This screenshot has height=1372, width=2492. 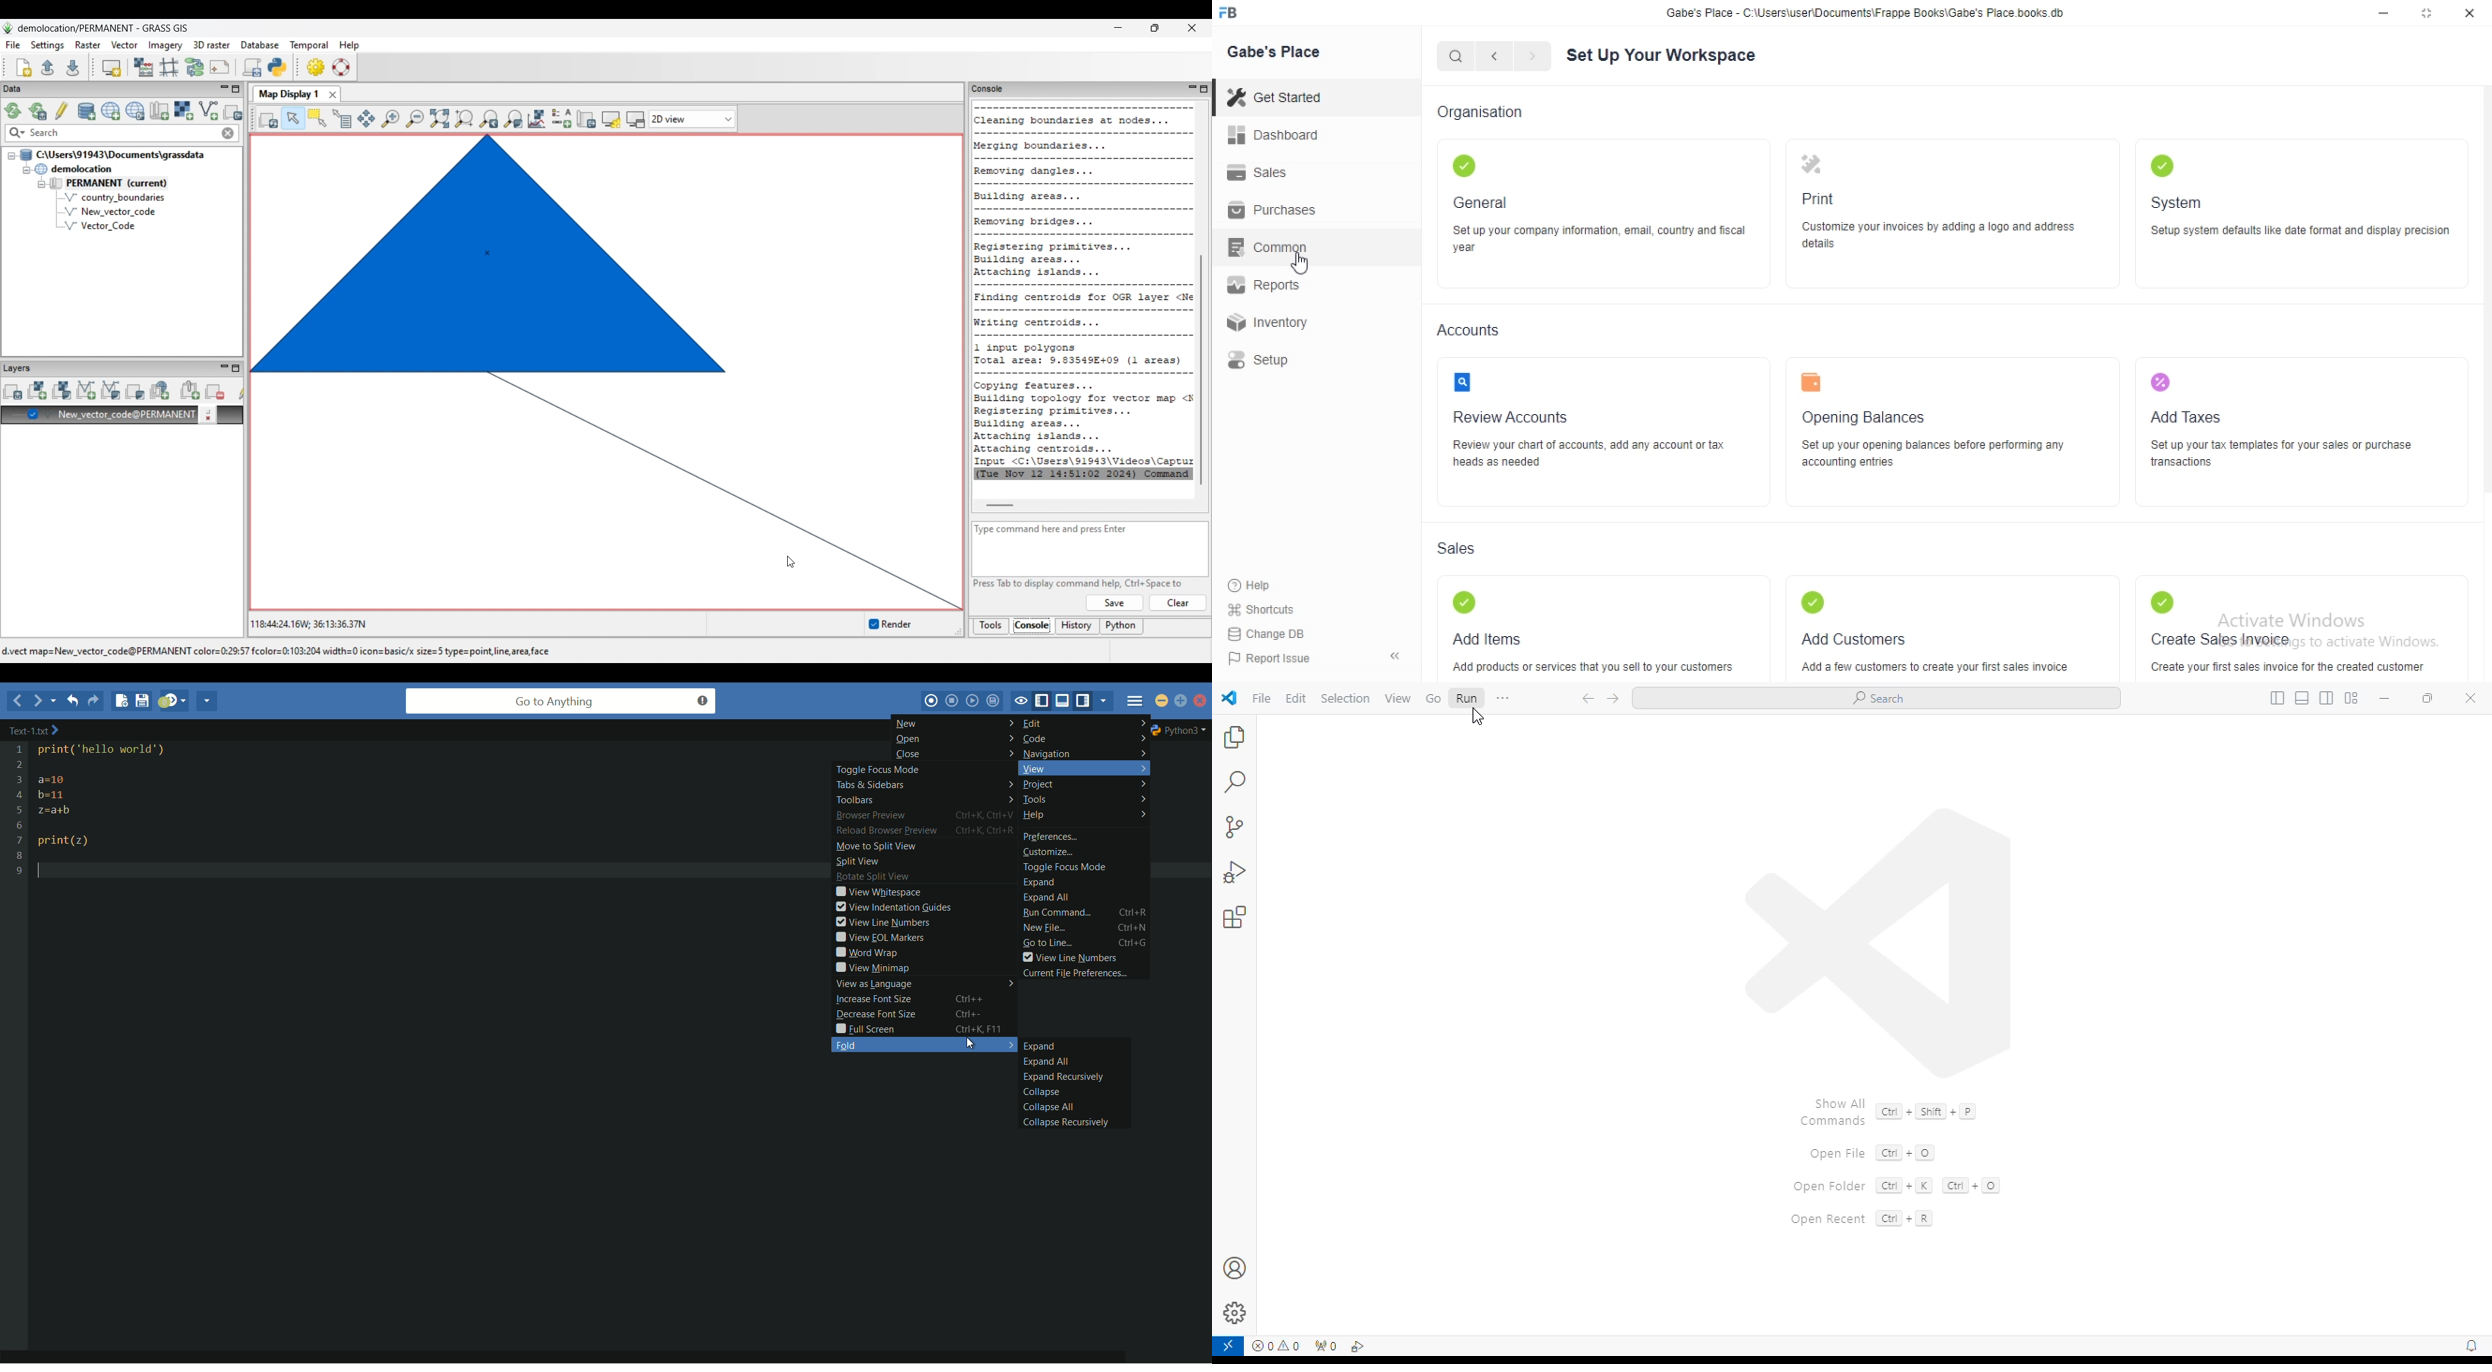 What do you see at coordinates (1273, 99) in the screenshot?
I see `Get Started` at bounding box center [1273, 99].